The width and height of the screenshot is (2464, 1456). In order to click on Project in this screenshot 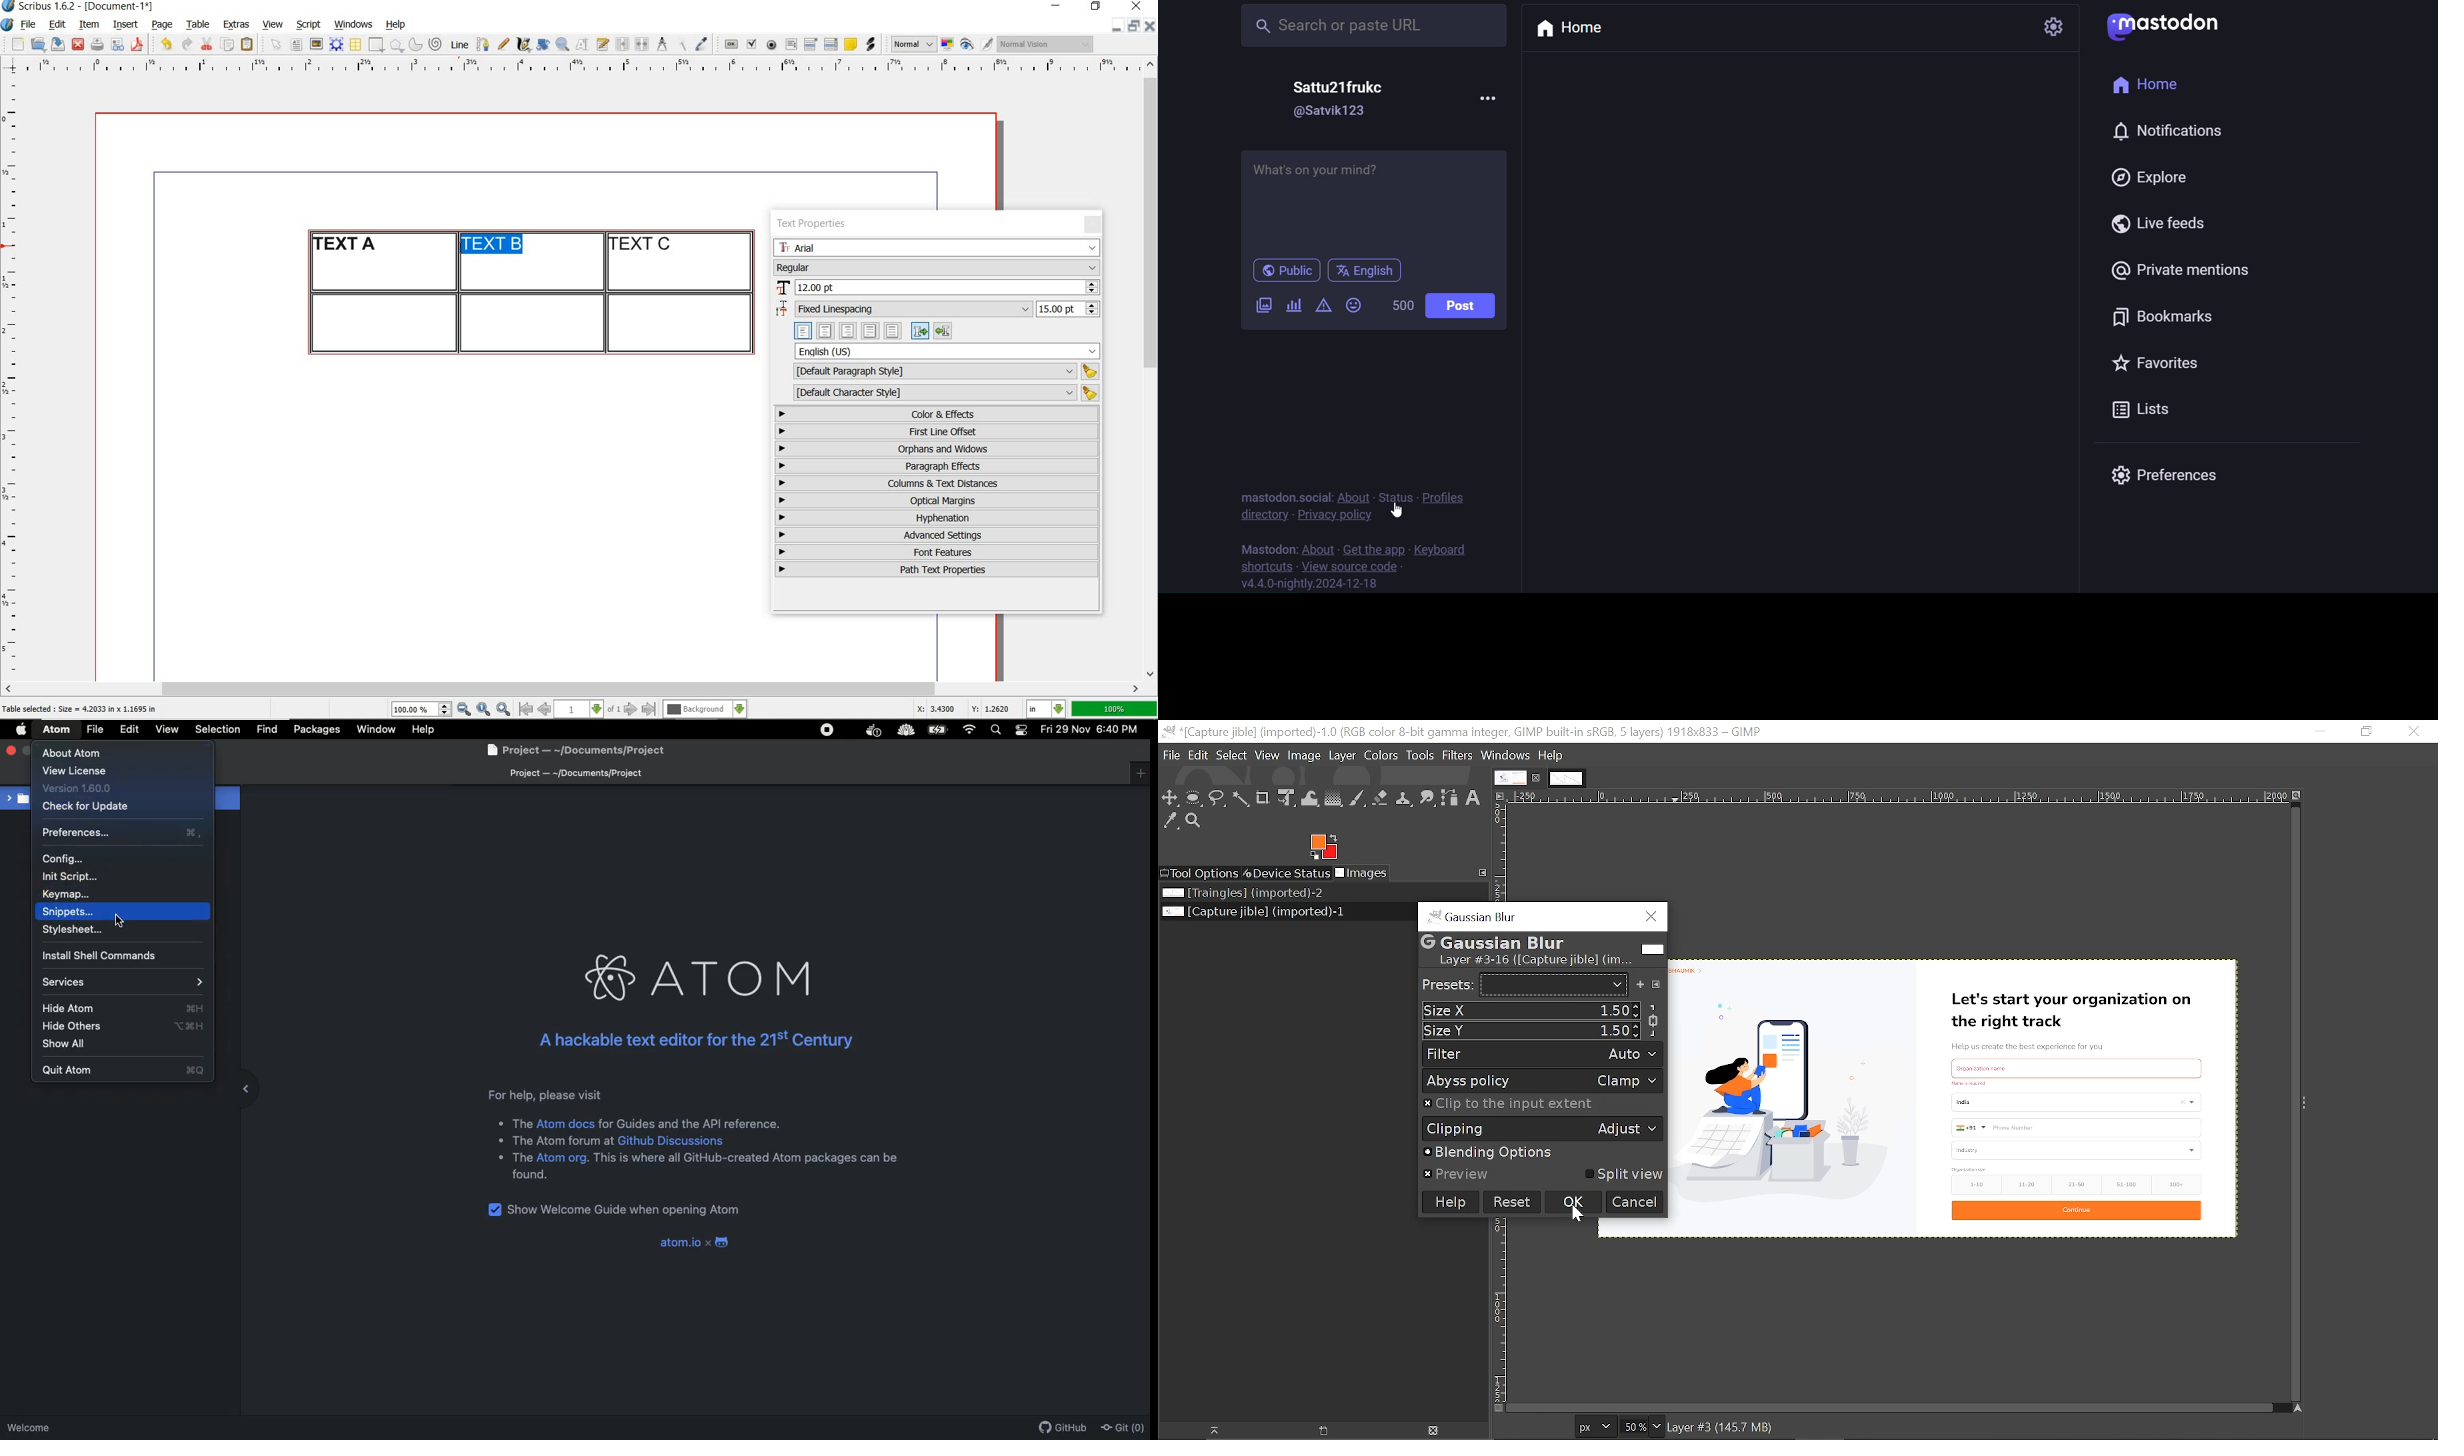, I will do `click(572, 751)`.